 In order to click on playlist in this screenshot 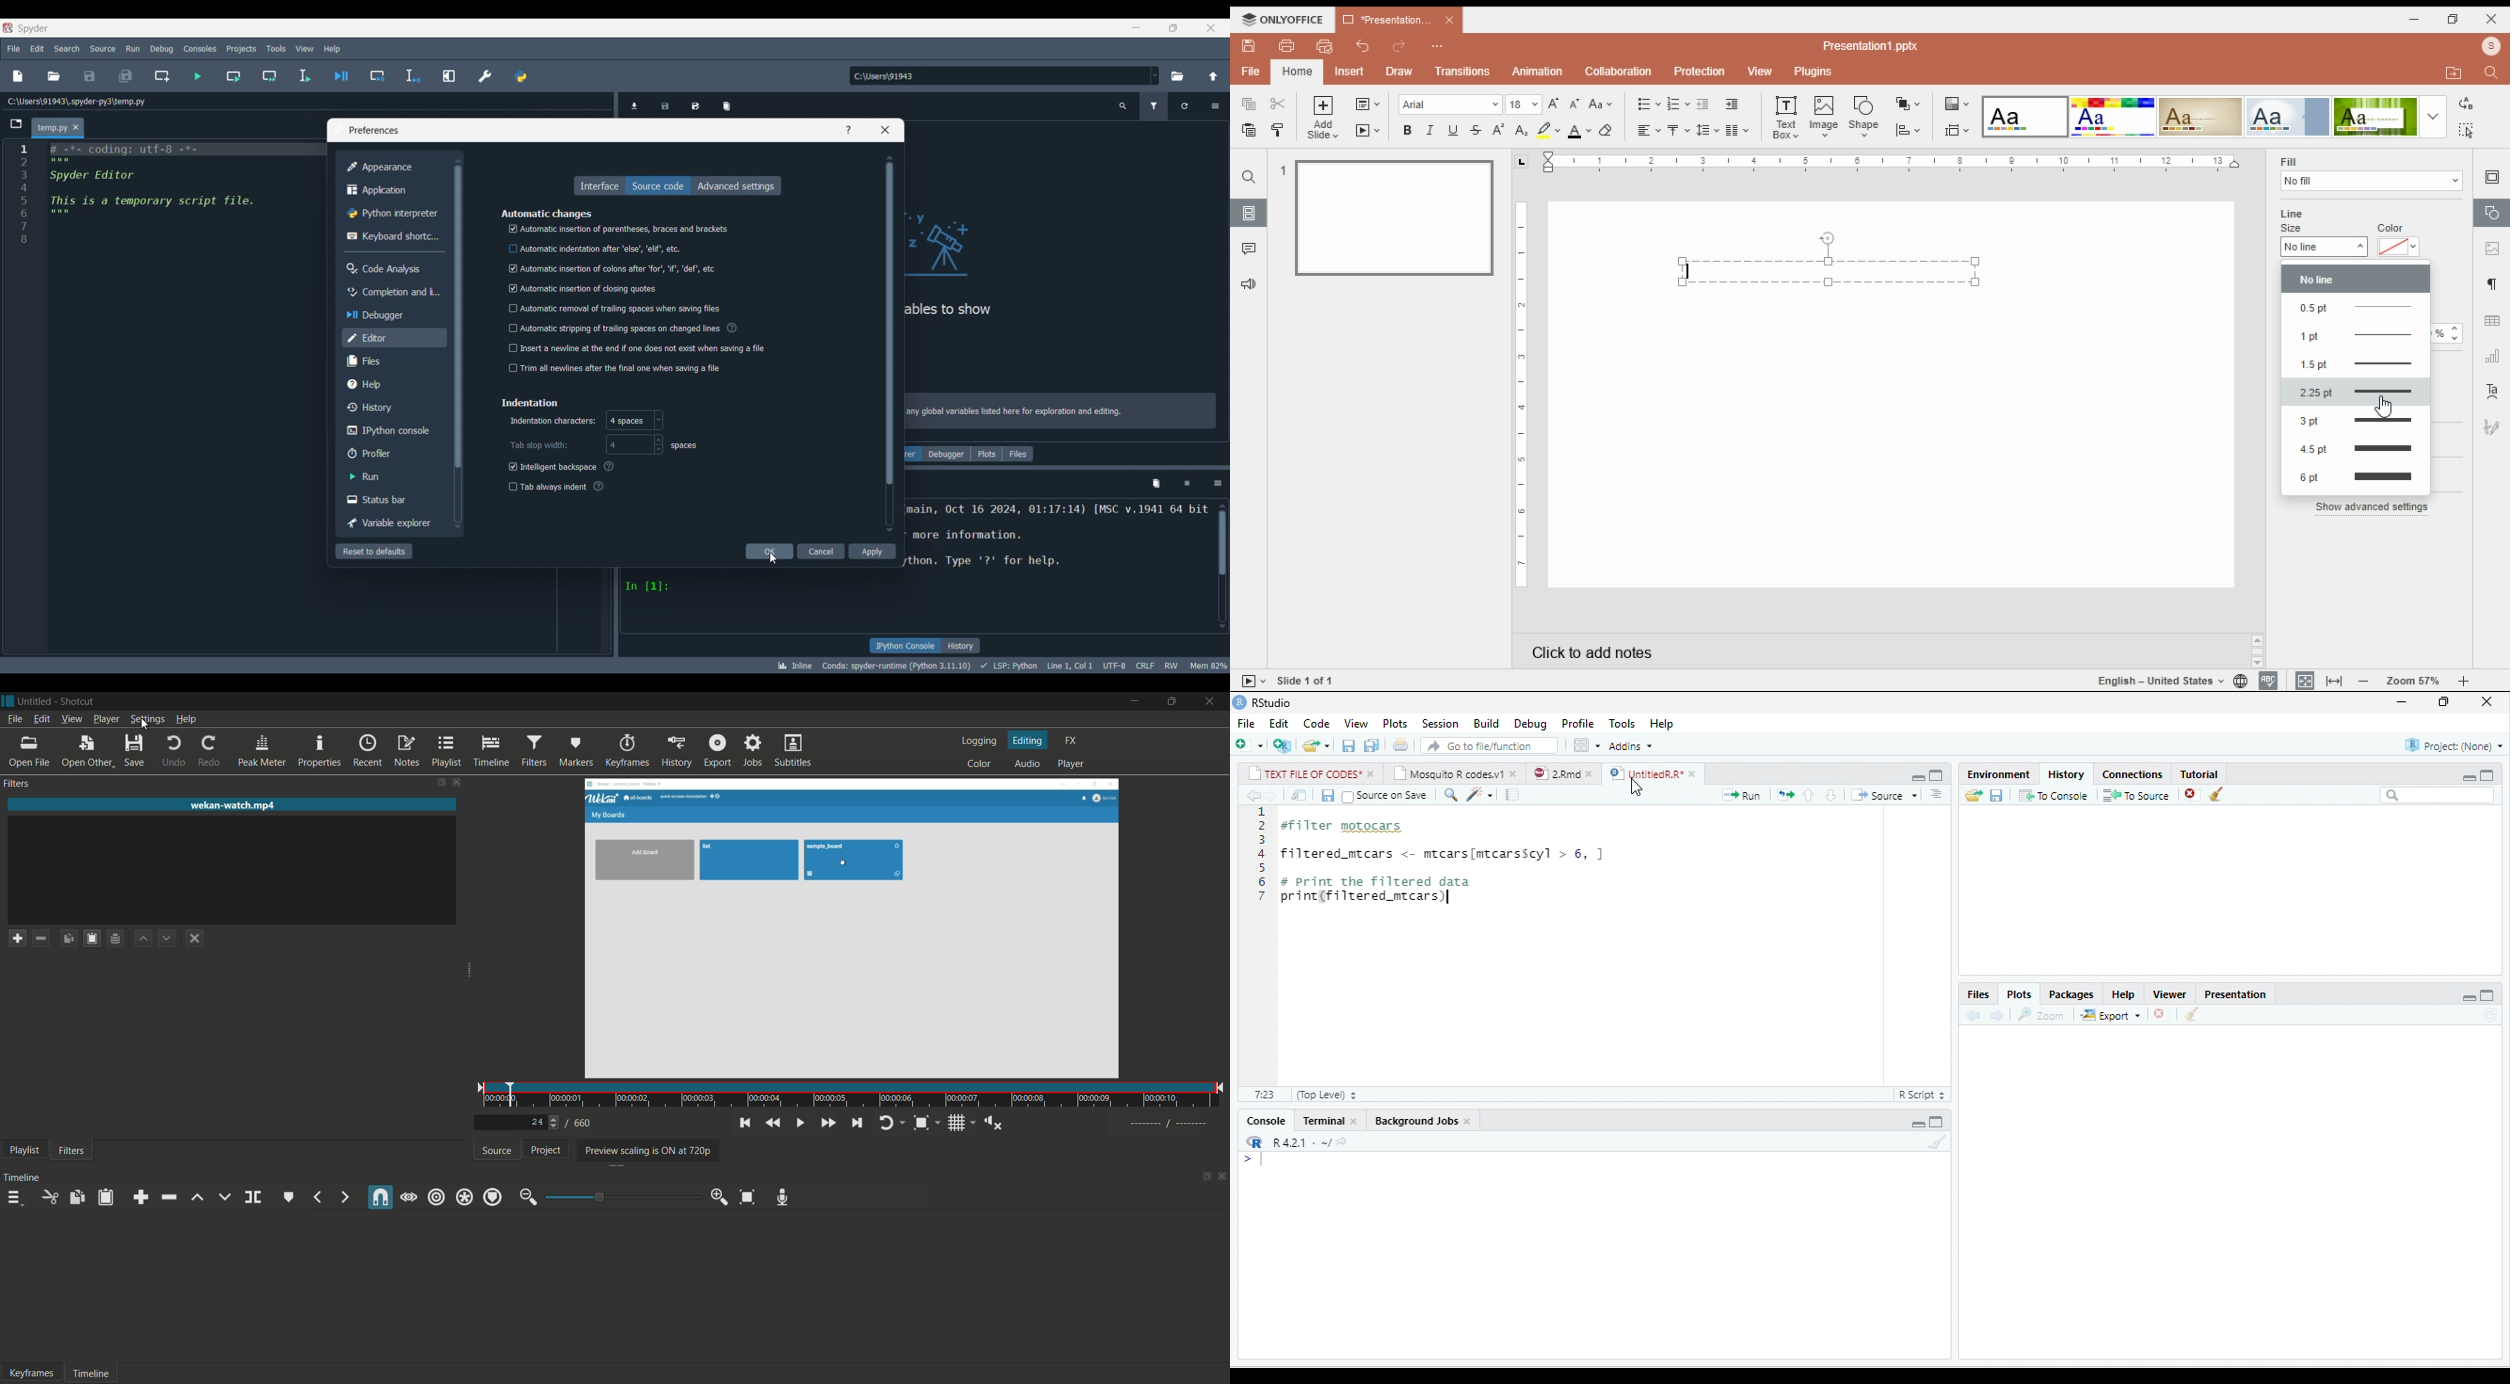, I will do `click(22, 1151)`.